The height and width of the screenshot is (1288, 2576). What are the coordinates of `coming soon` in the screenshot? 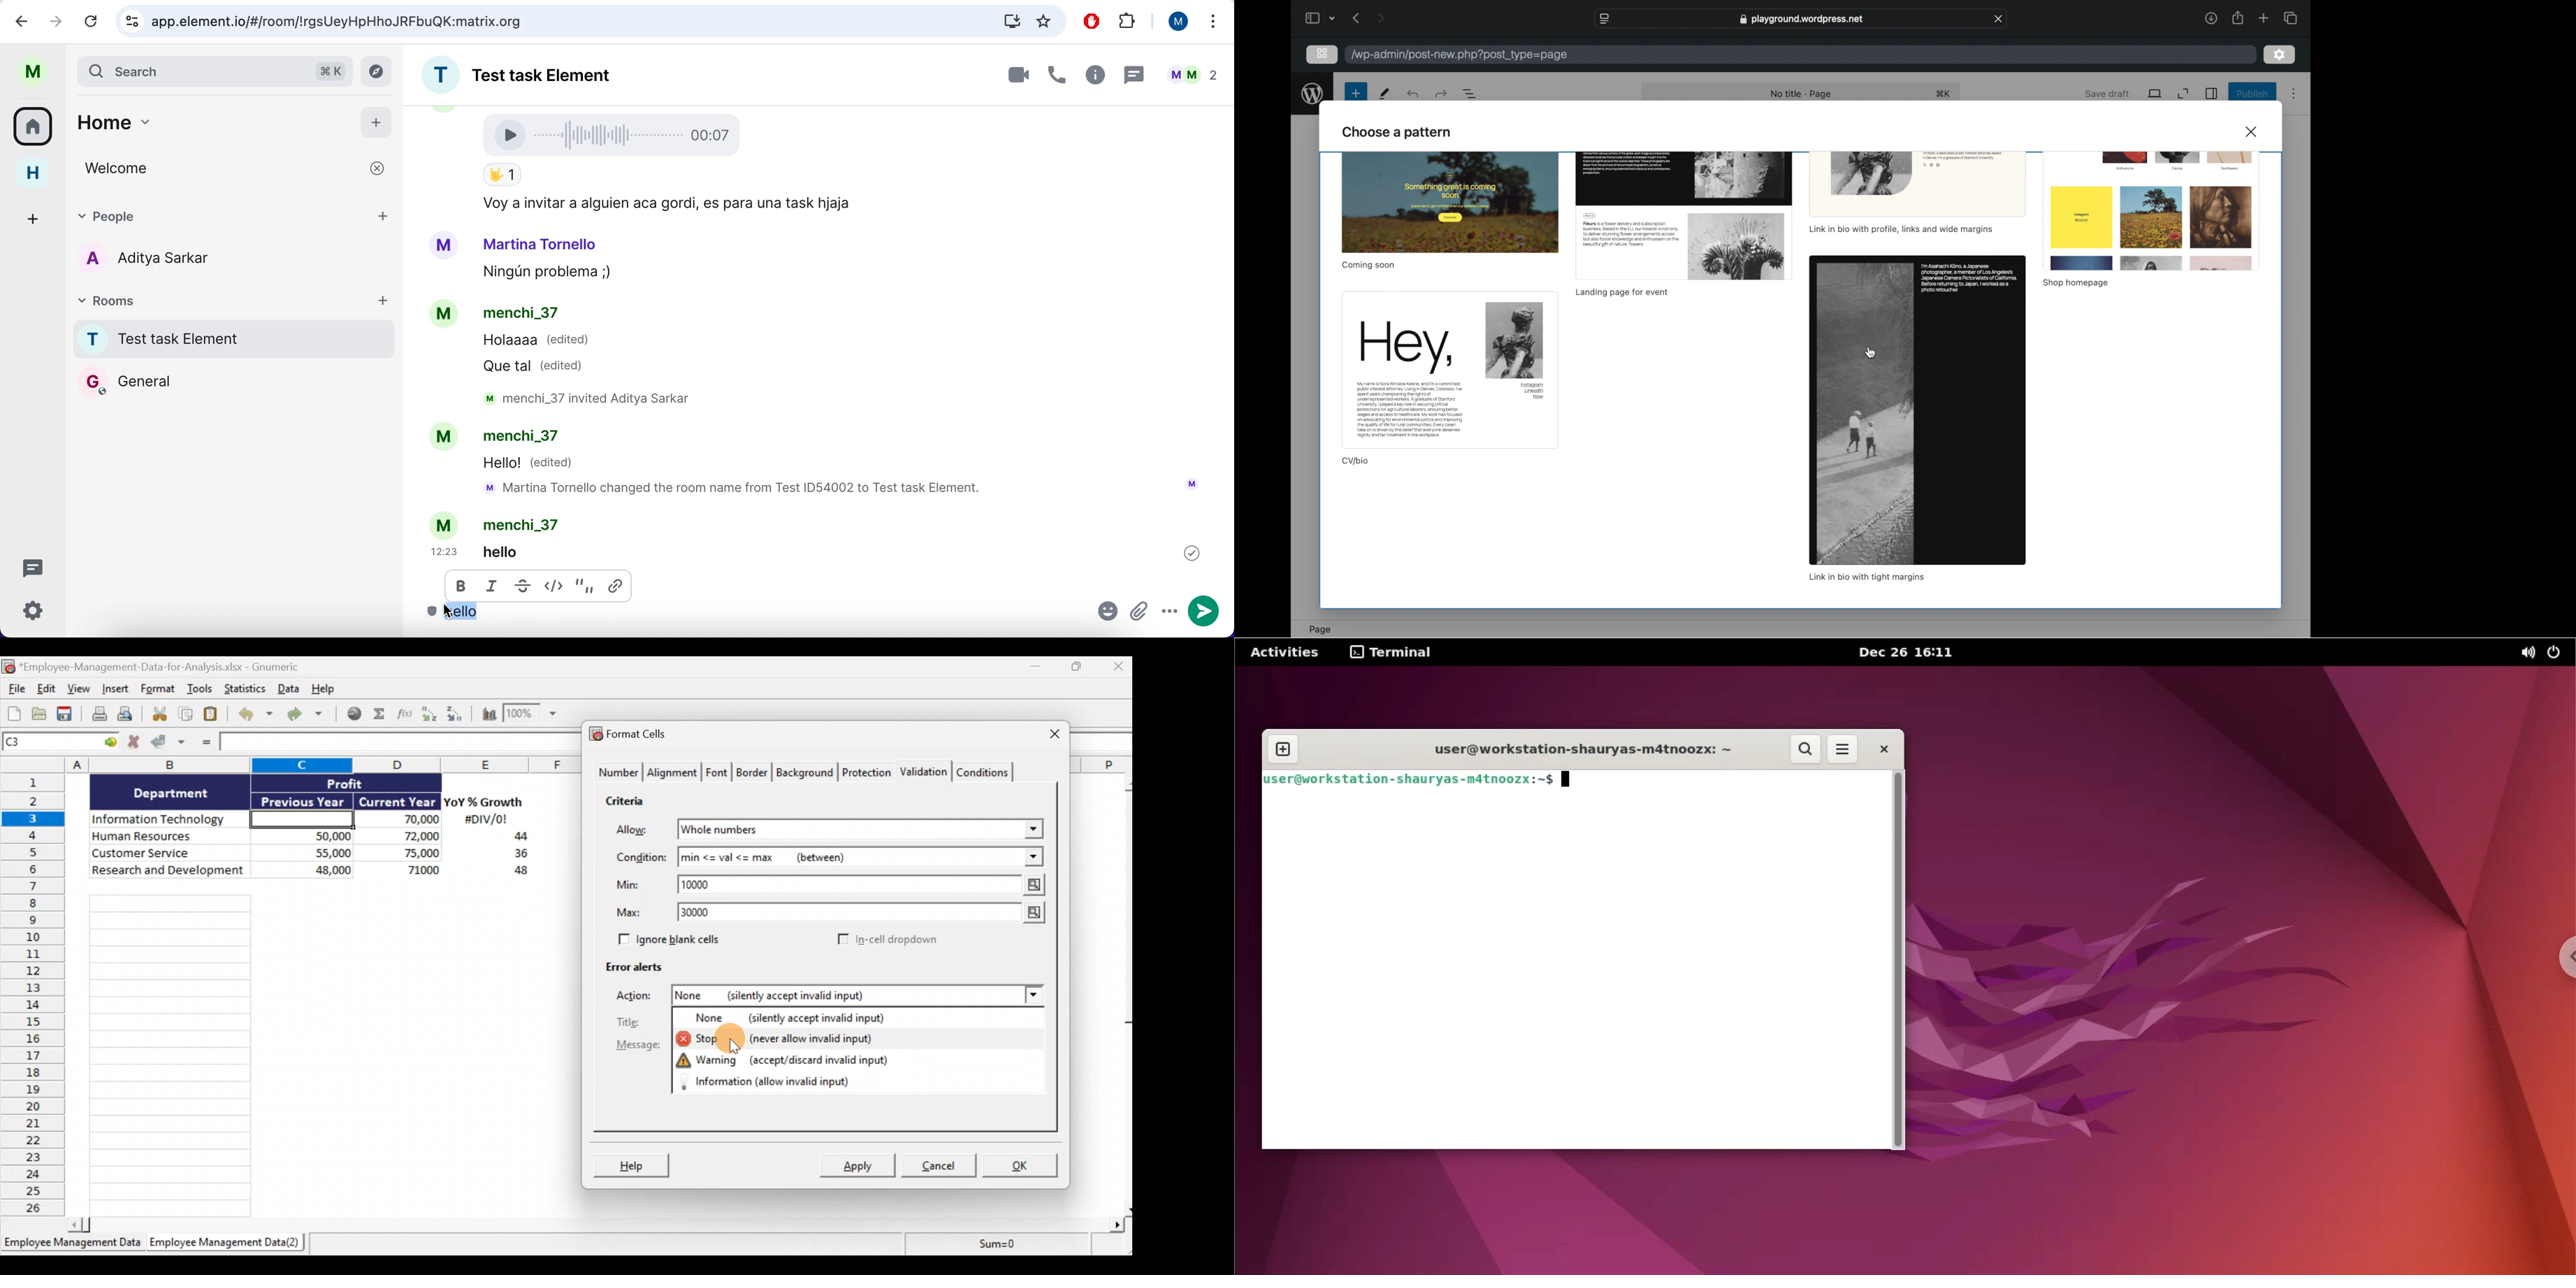 It's located at (1368, 265).